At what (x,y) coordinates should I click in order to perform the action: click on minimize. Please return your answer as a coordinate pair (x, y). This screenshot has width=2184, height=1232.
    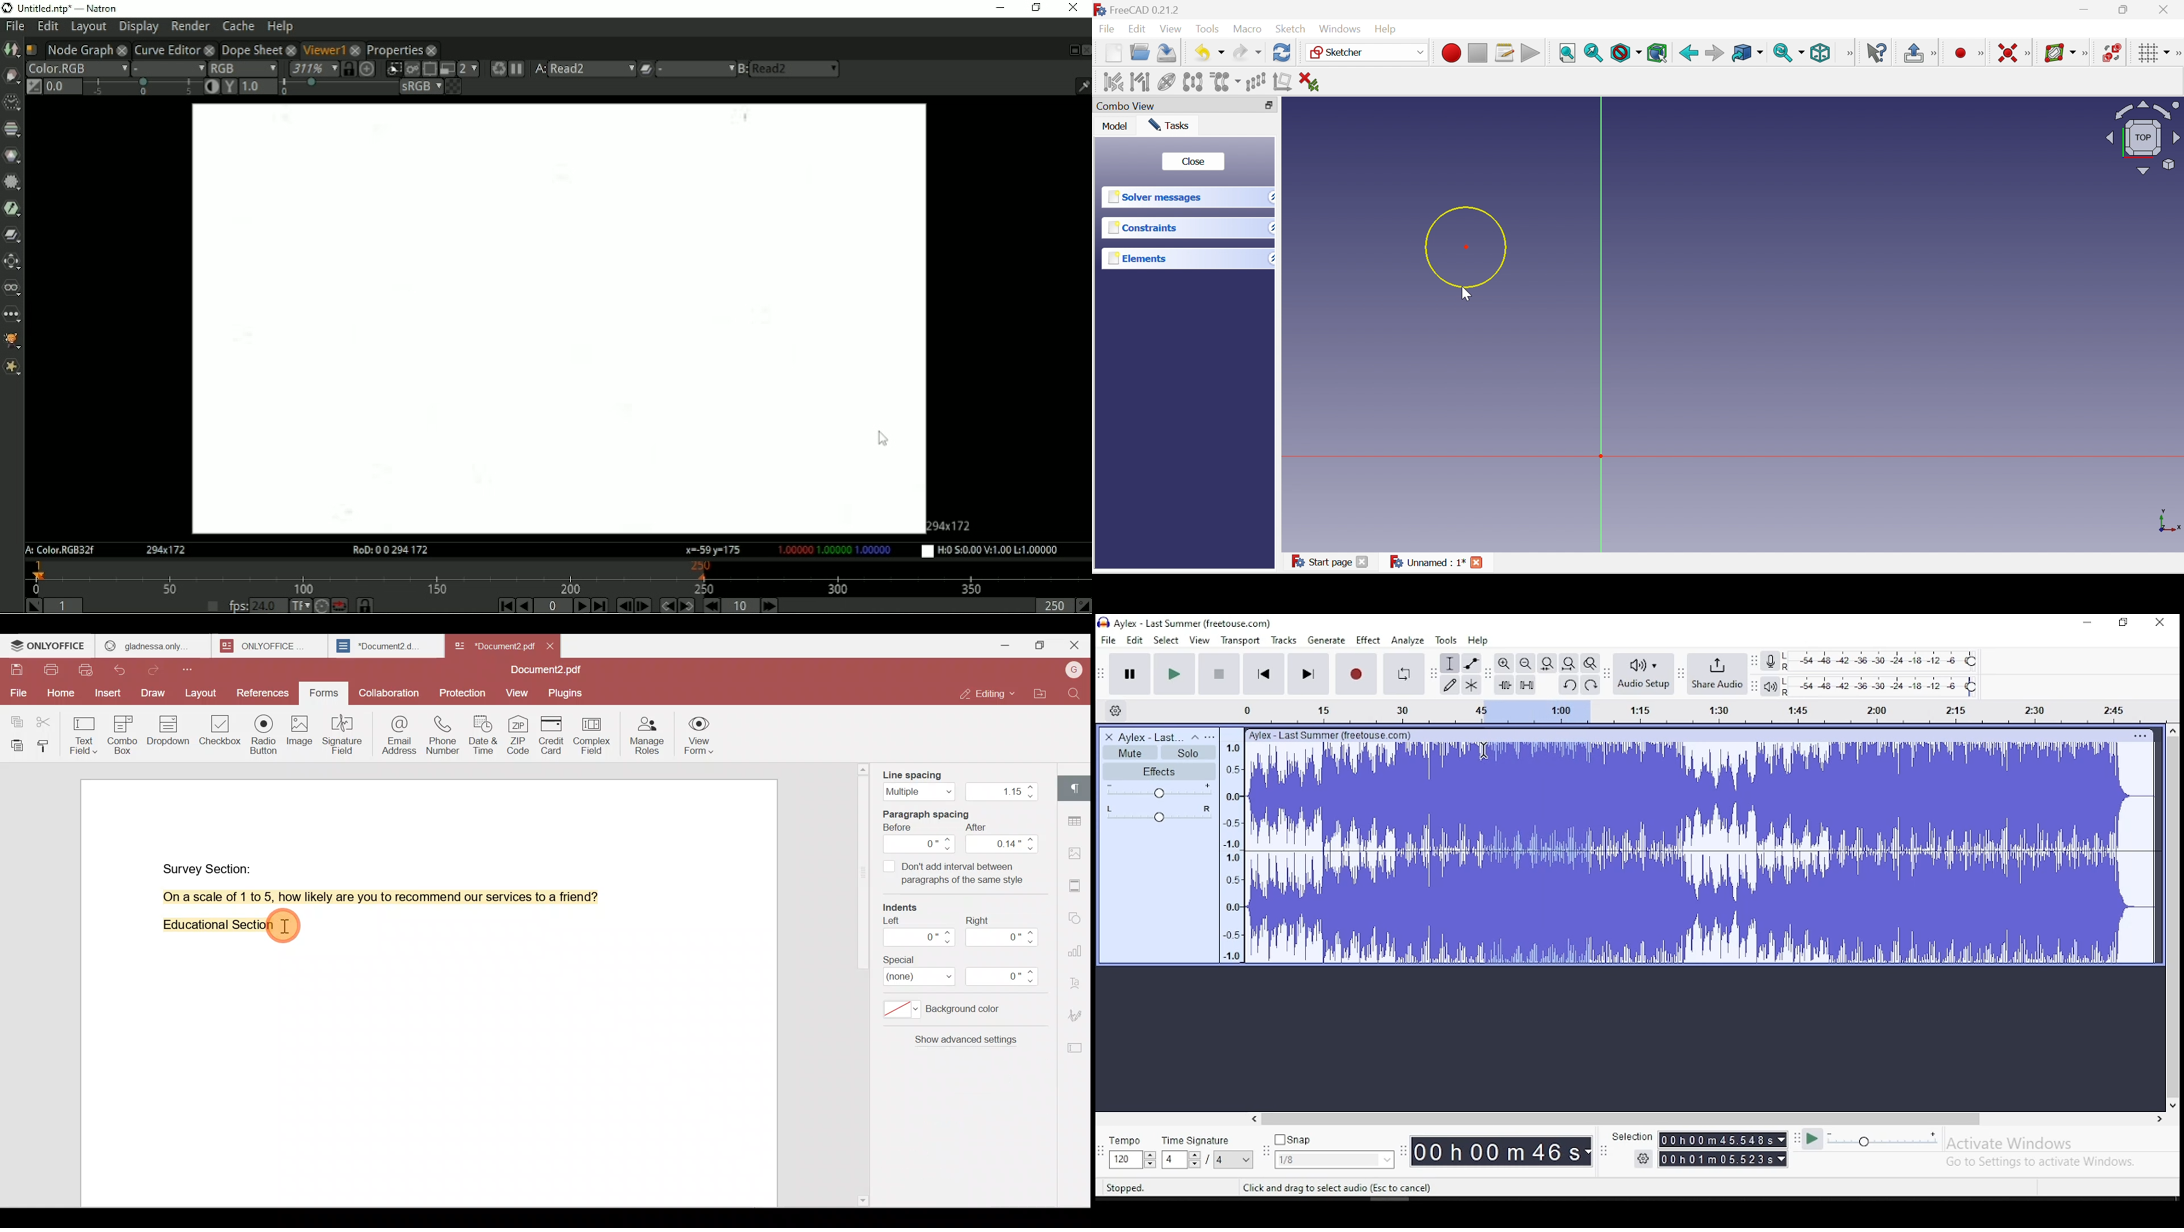
    Looking at the image, I should click on (2088, 623).